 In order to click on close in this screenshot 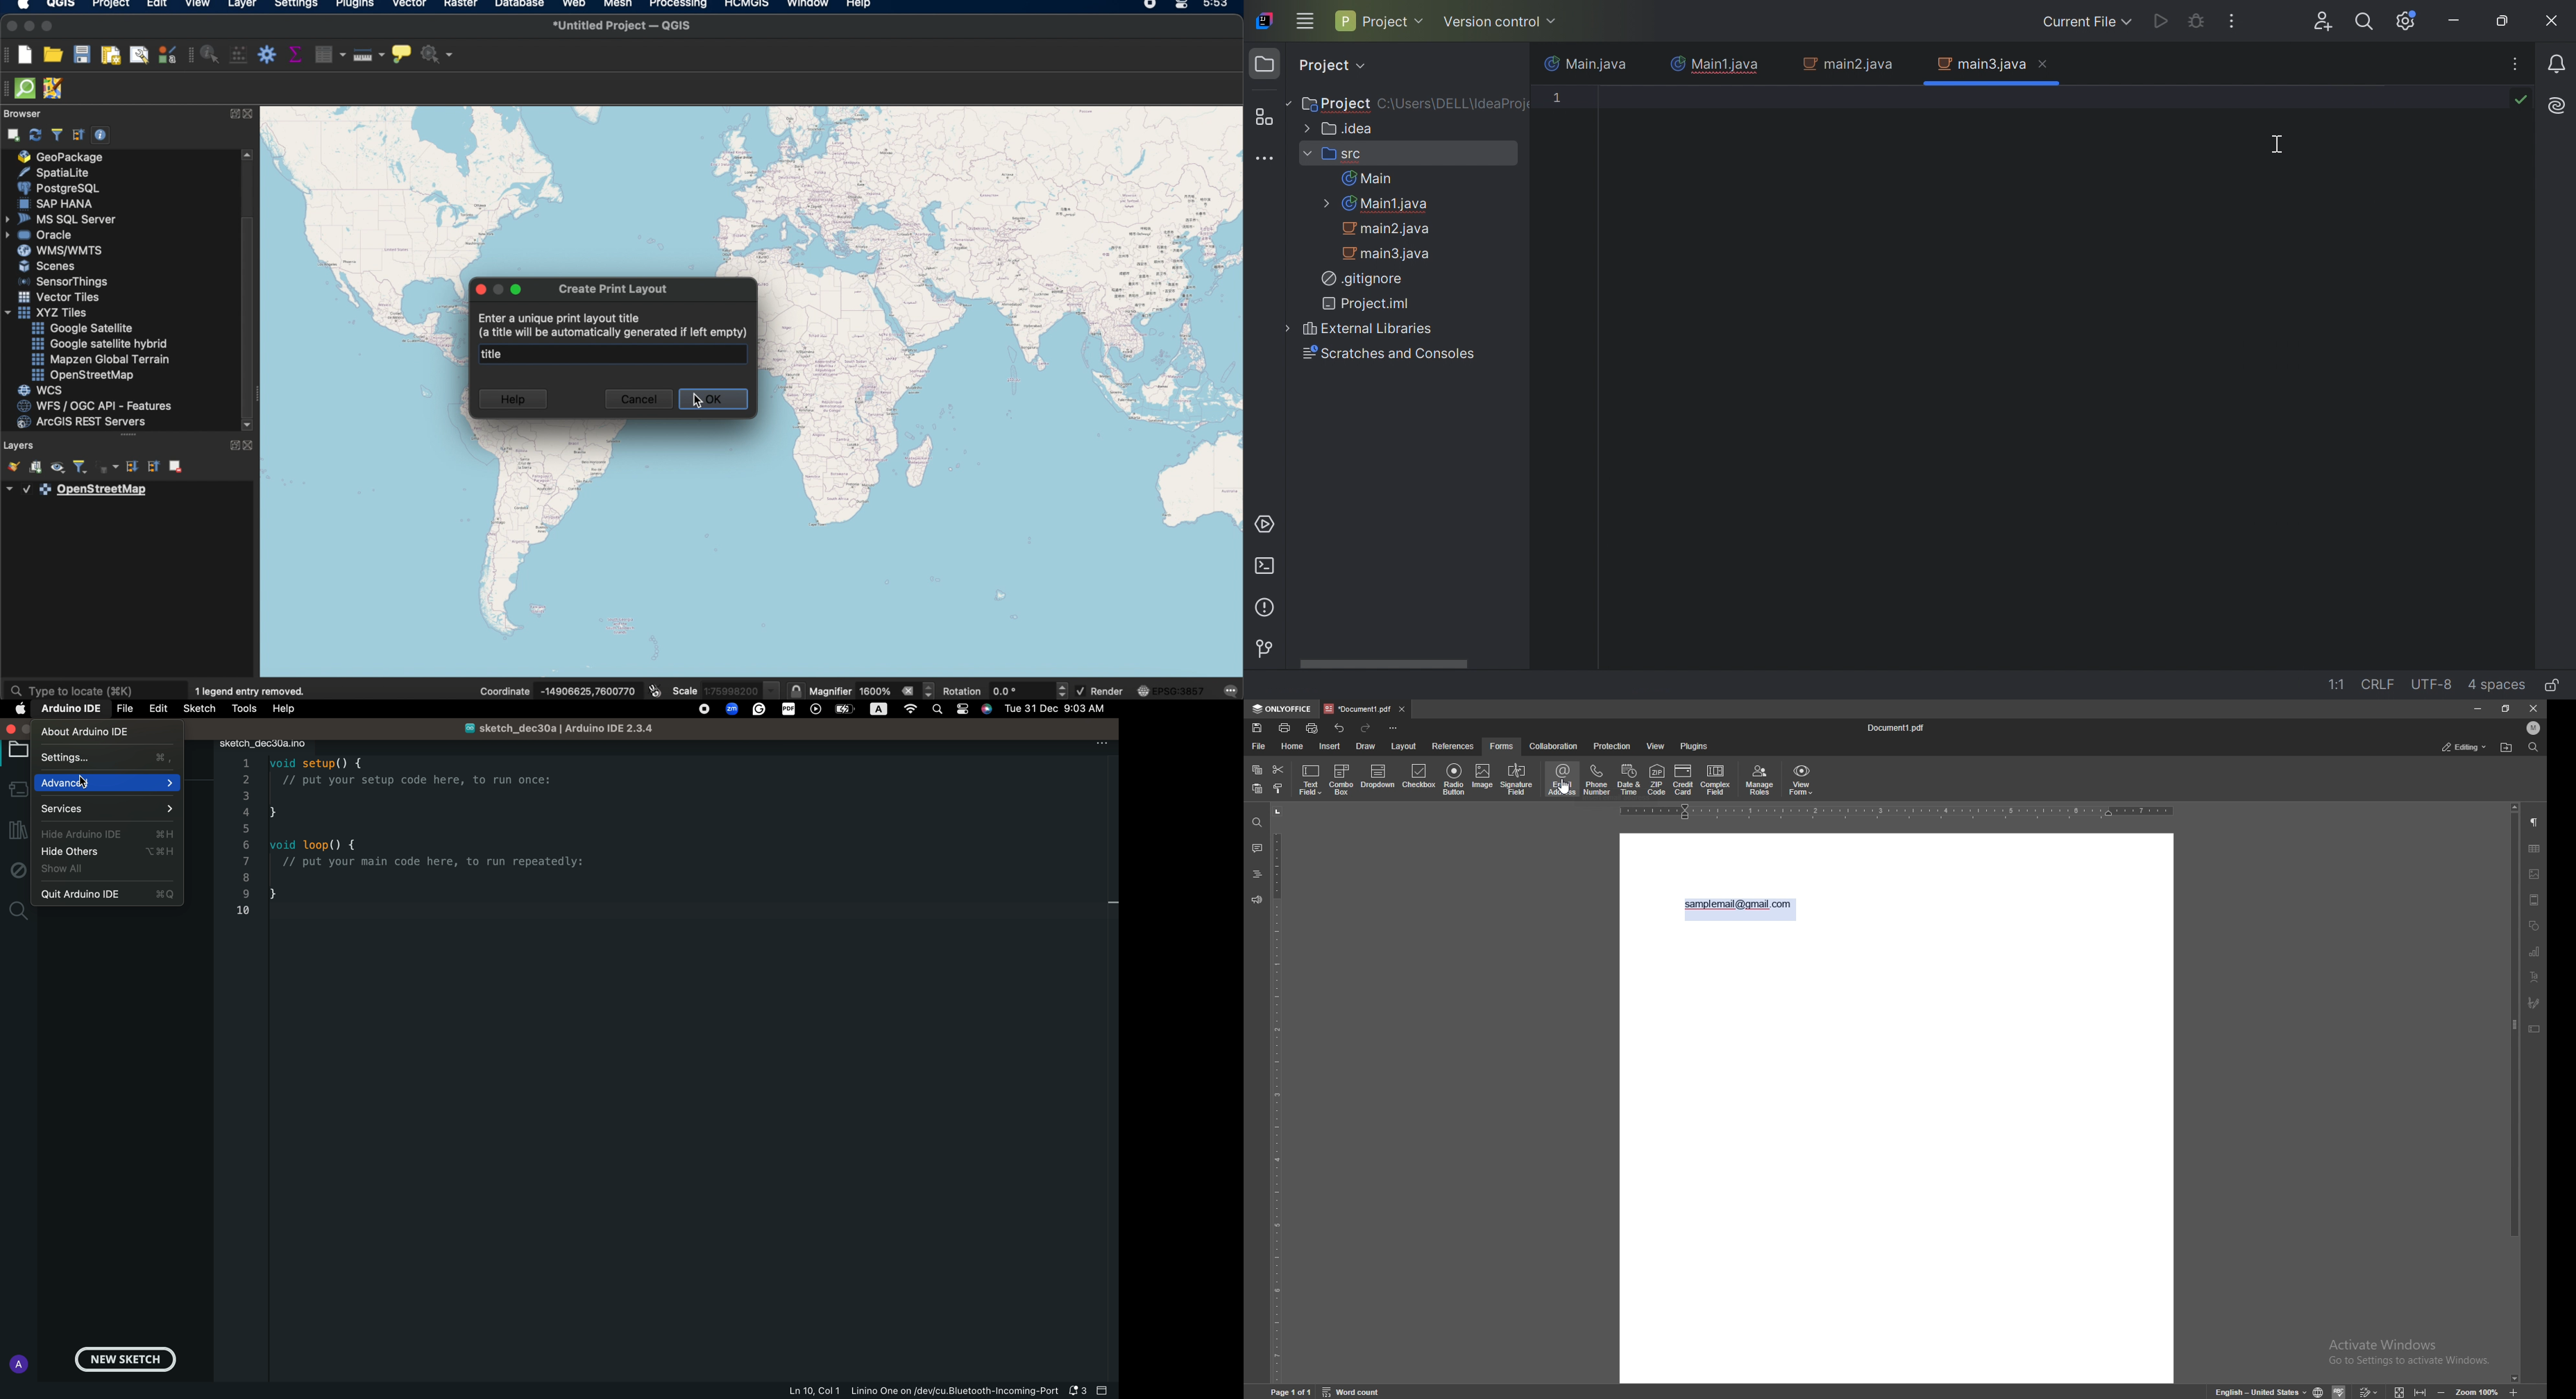, I will do `click(2533, 708)`.